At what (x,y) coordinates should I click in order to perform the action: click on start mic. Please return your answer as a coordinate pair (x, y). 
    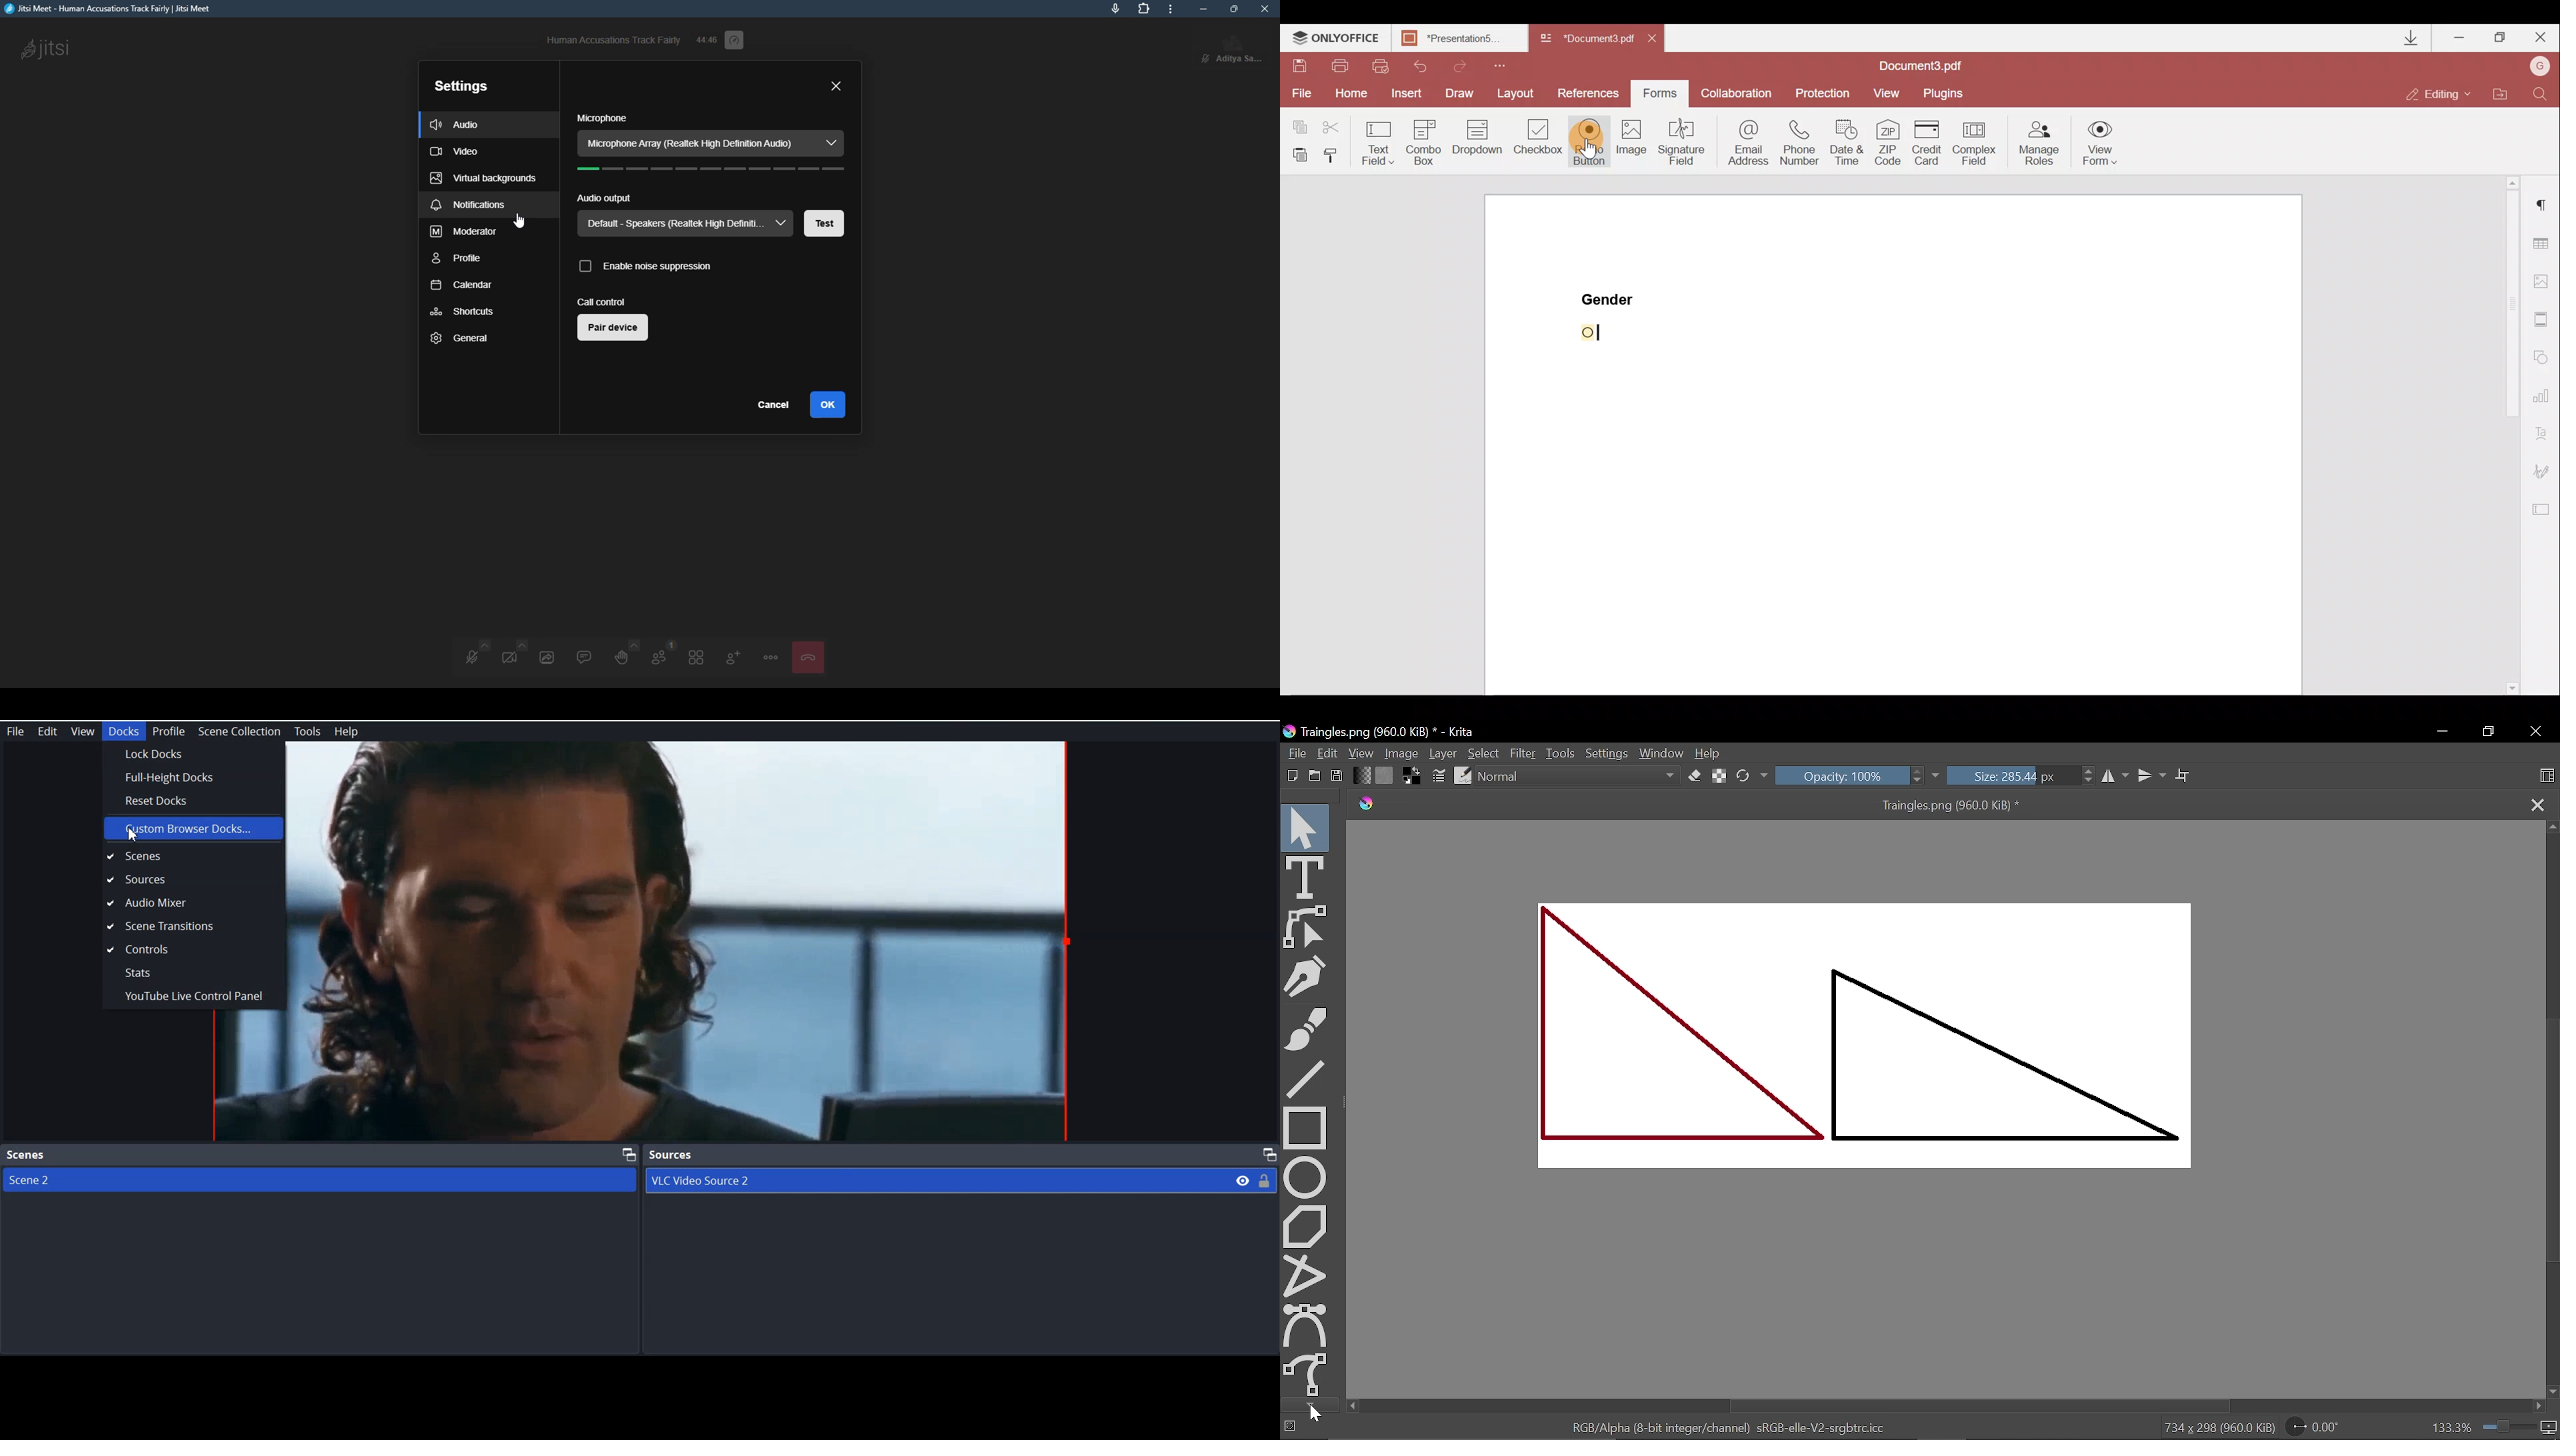
    Looking at the image, I should click on (469, 658).